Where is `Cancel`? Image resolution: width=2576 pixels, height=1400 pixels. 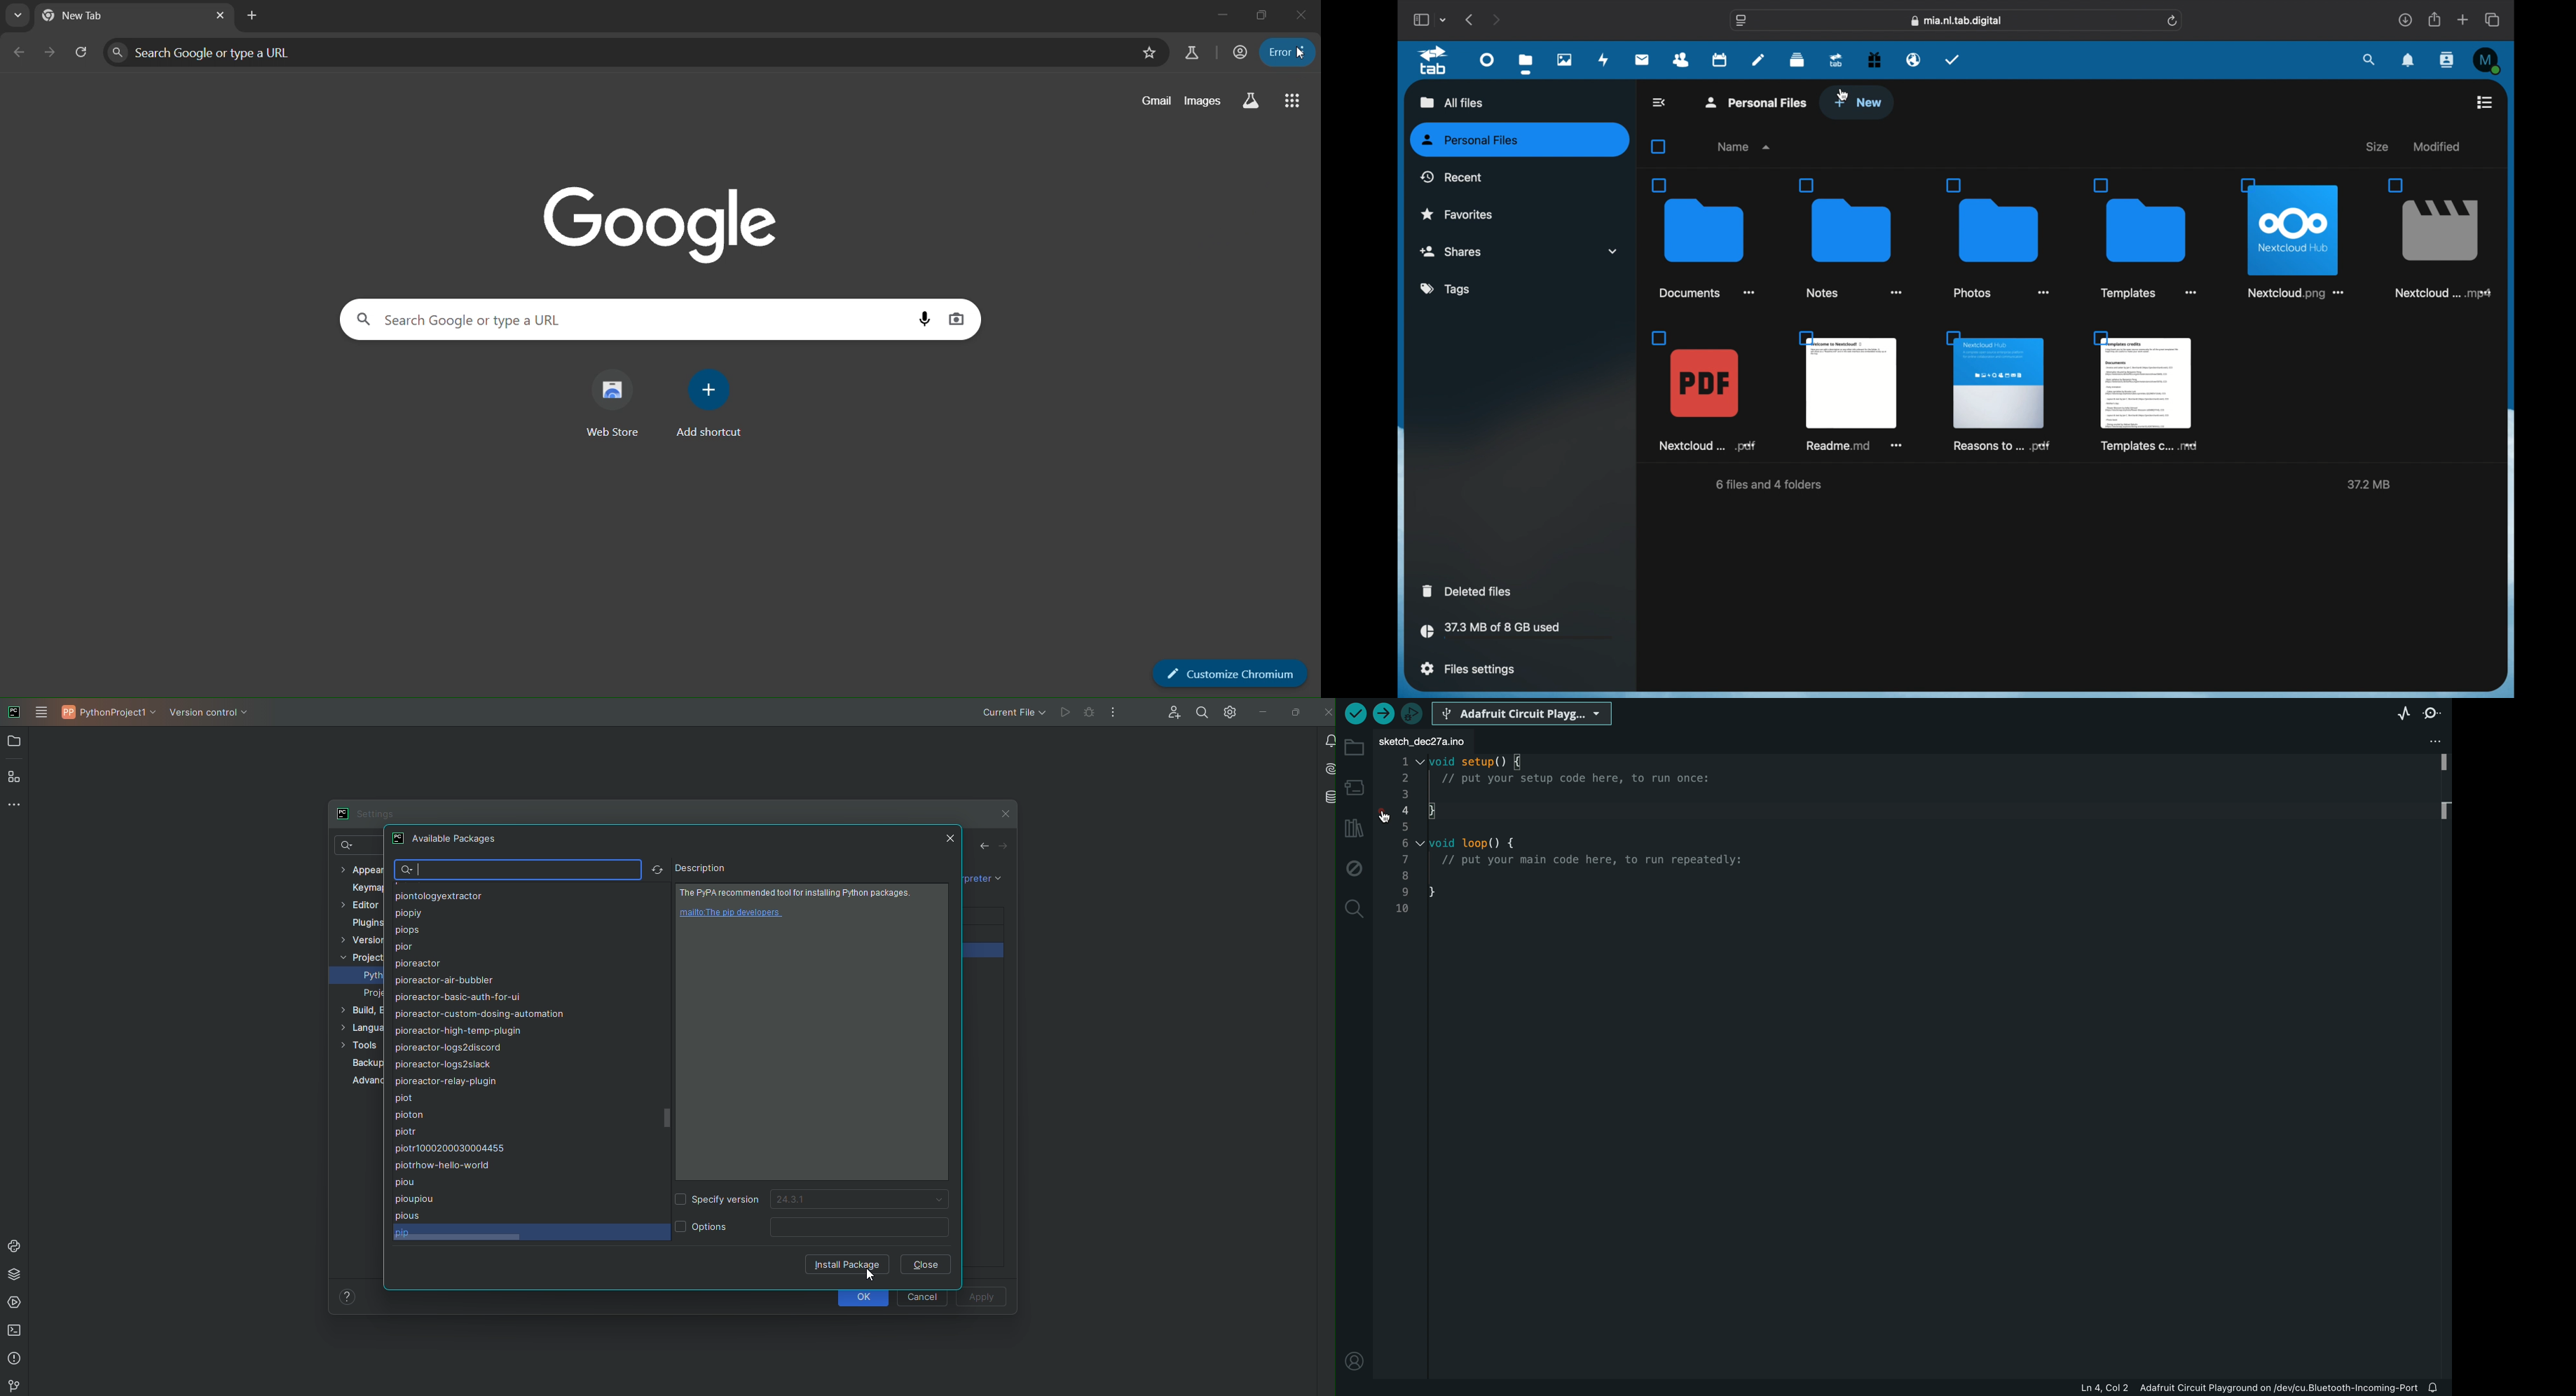
Cancel is located at coordinates (922, 1295).